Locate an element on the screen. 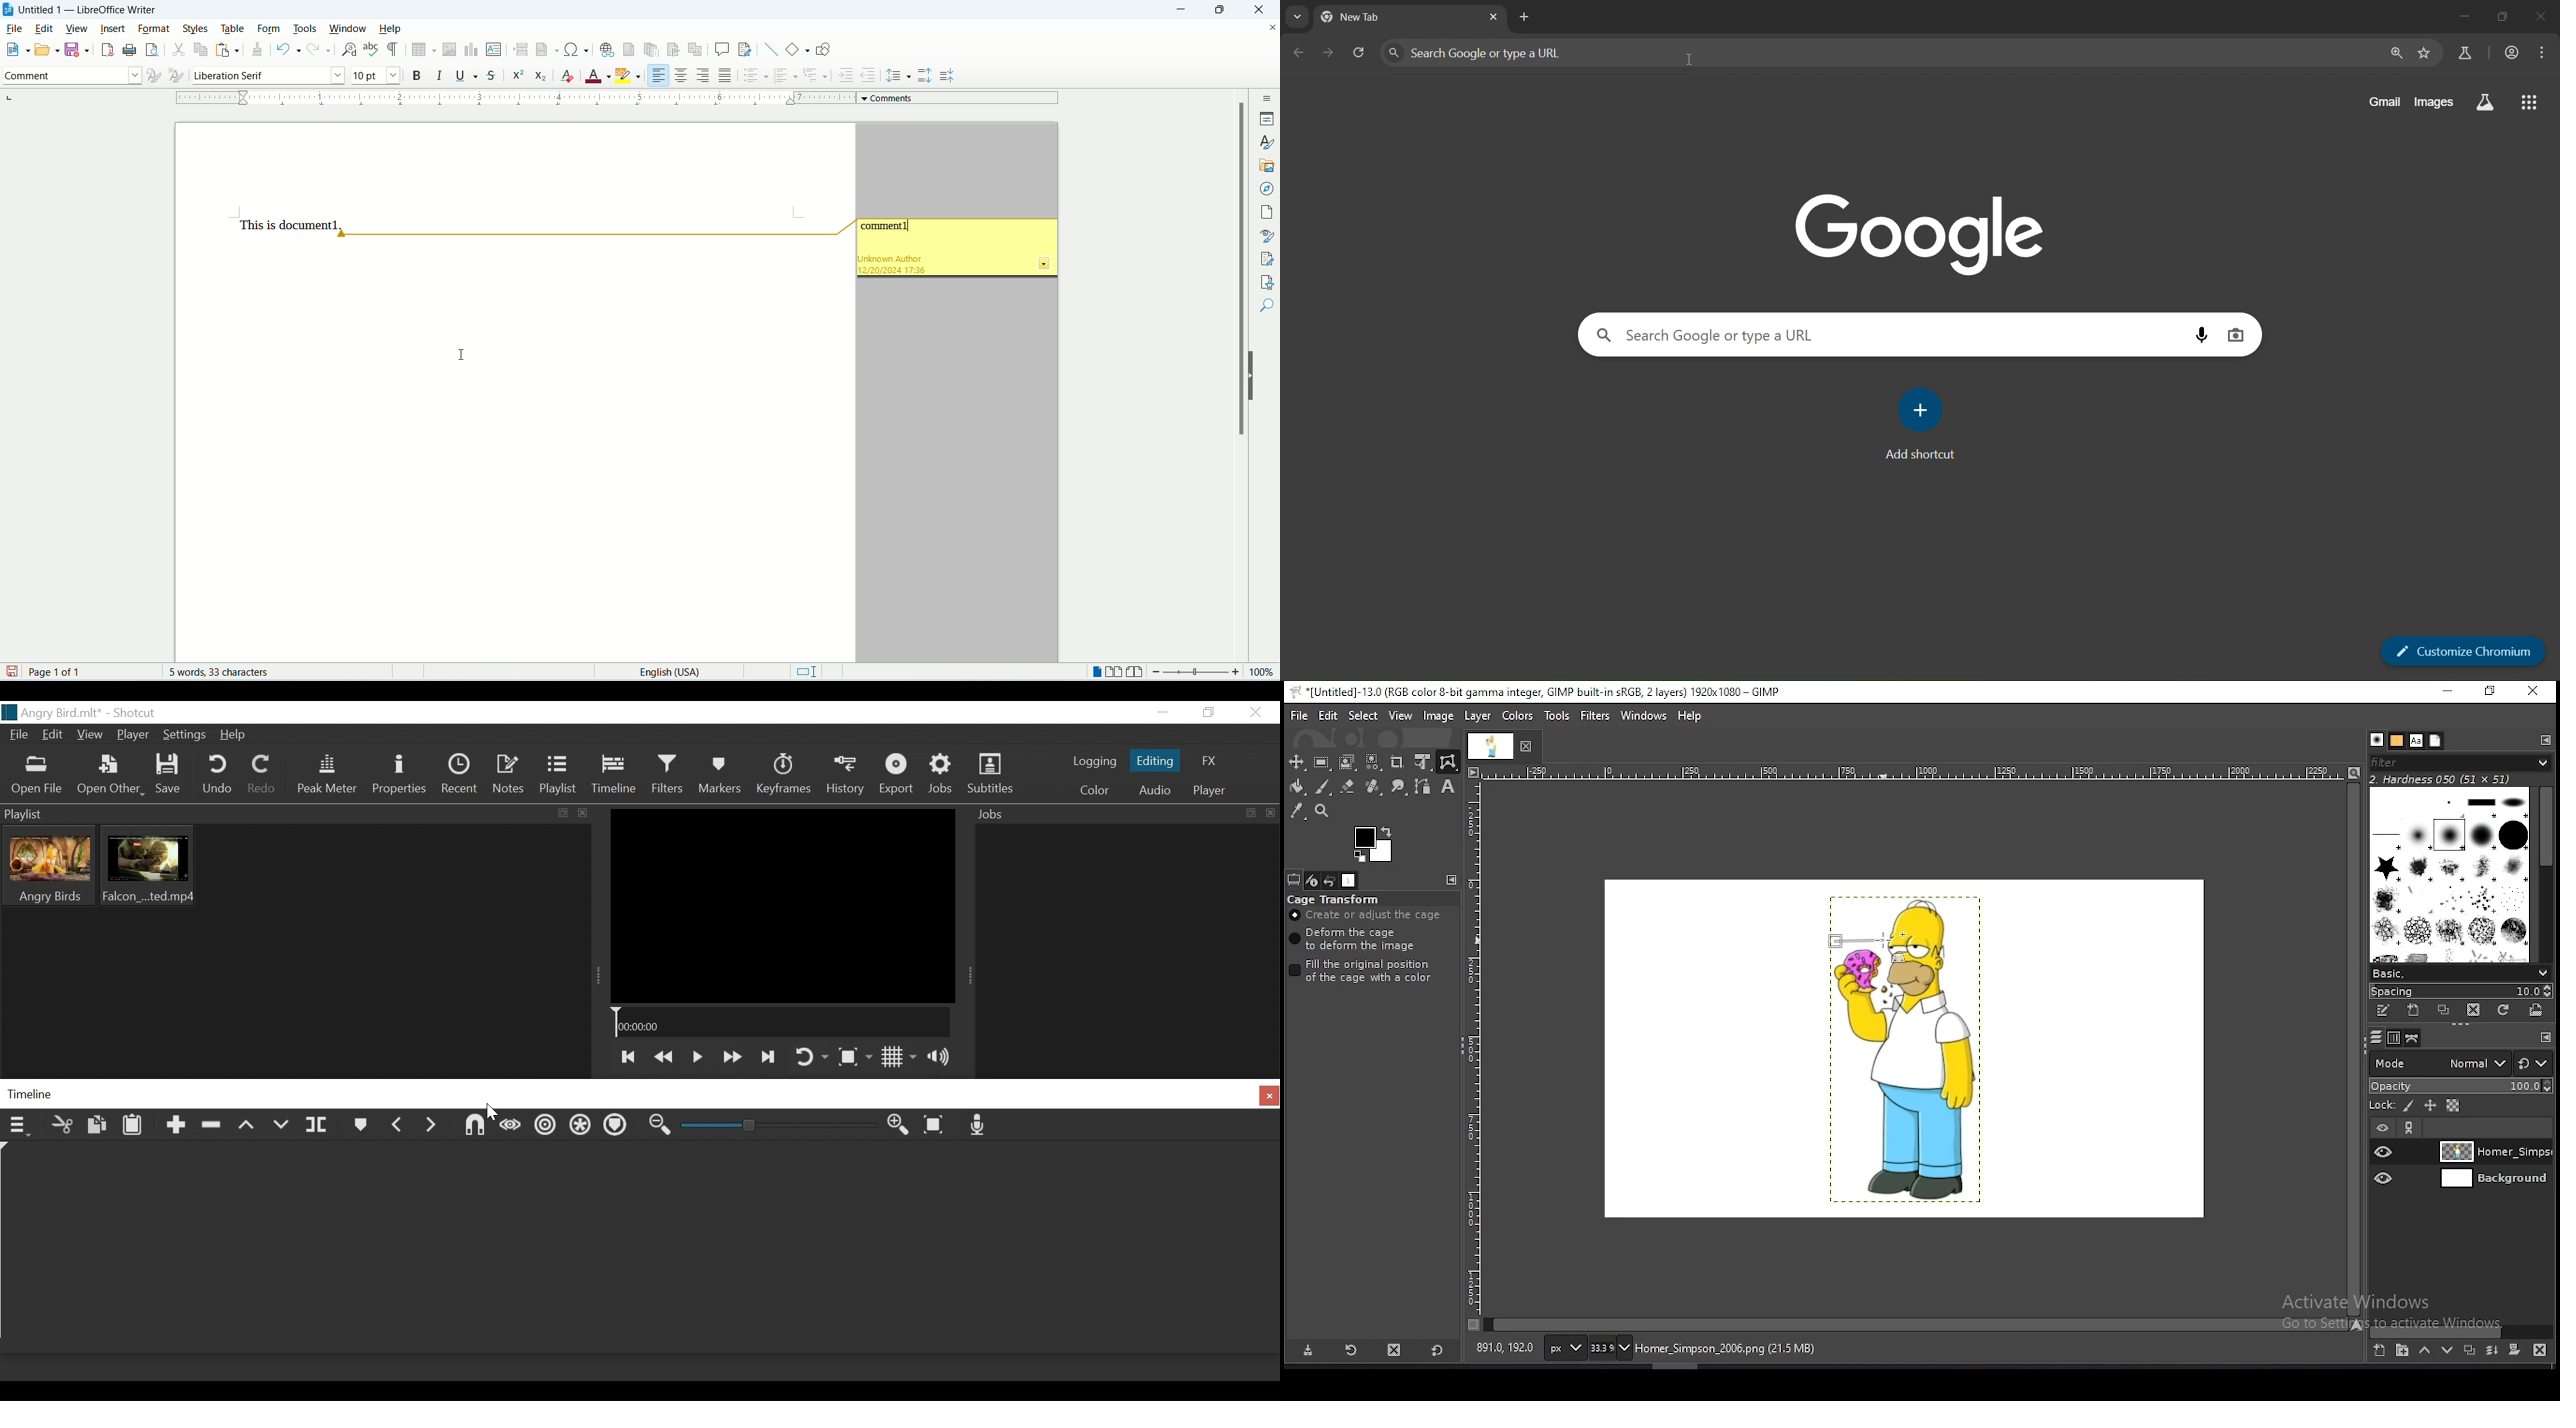  Zoom timeline out is located at coordinates (899, 1127).